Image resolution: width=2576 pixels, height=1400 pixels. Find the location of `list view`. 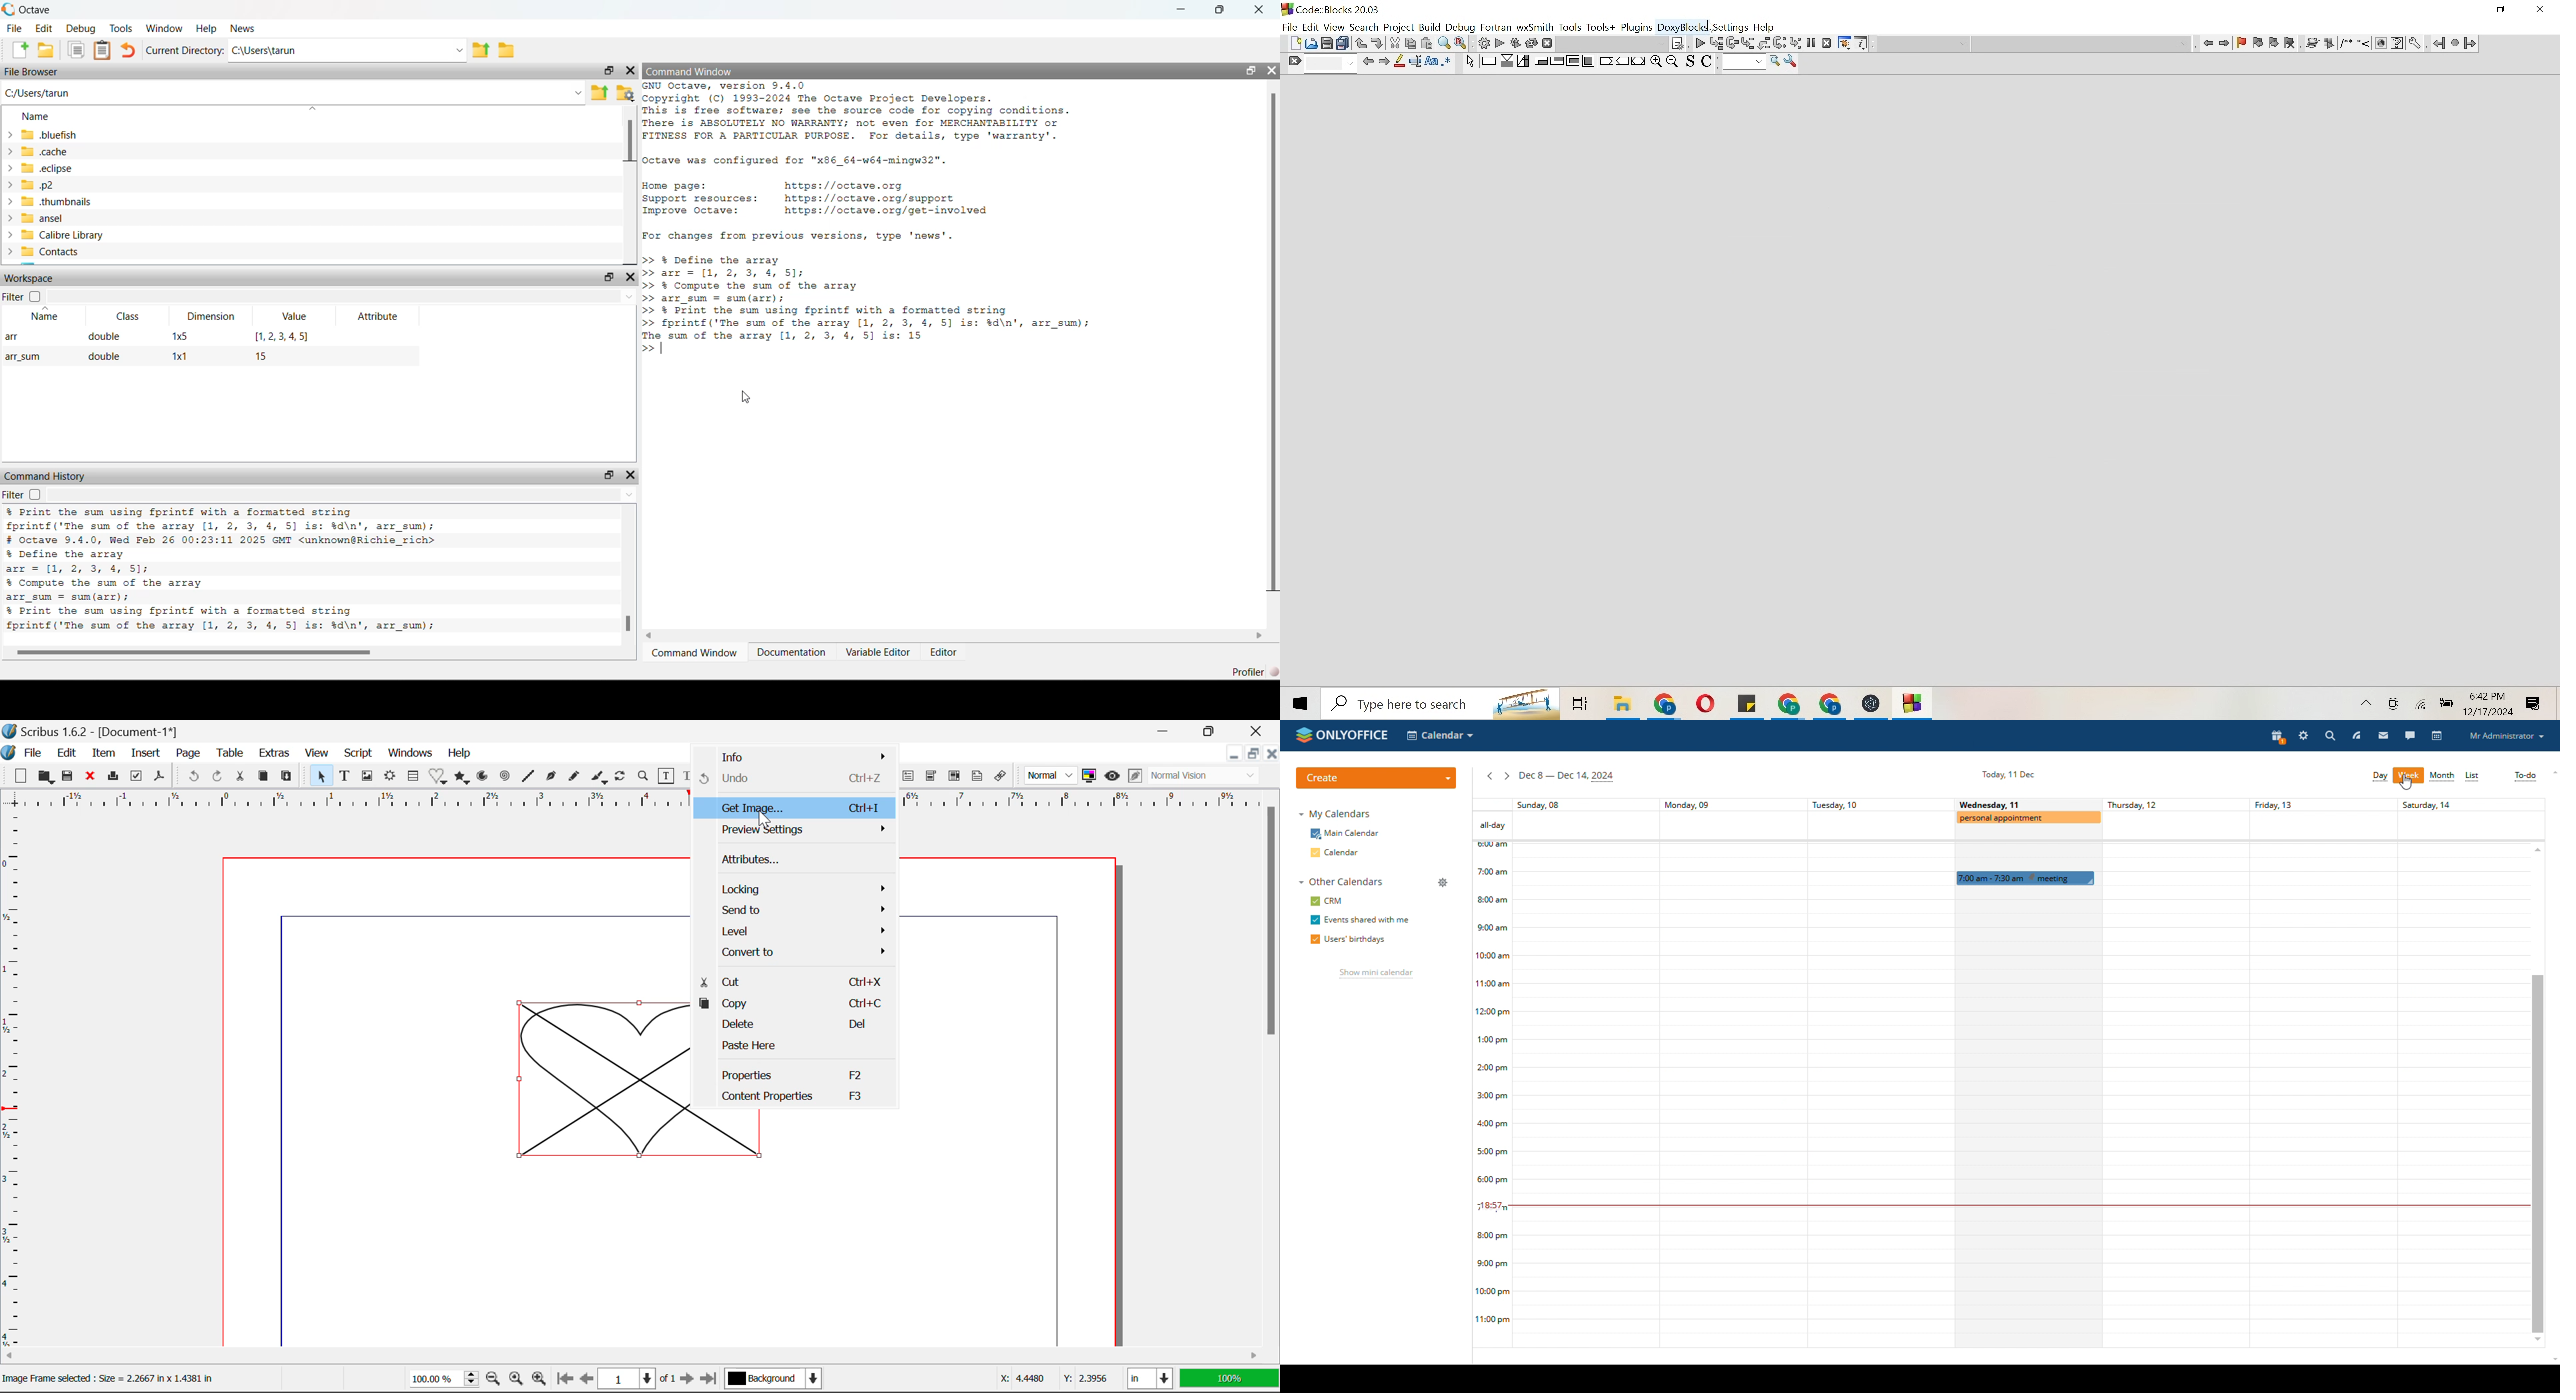

list view is located at coordinates (2472, 775).